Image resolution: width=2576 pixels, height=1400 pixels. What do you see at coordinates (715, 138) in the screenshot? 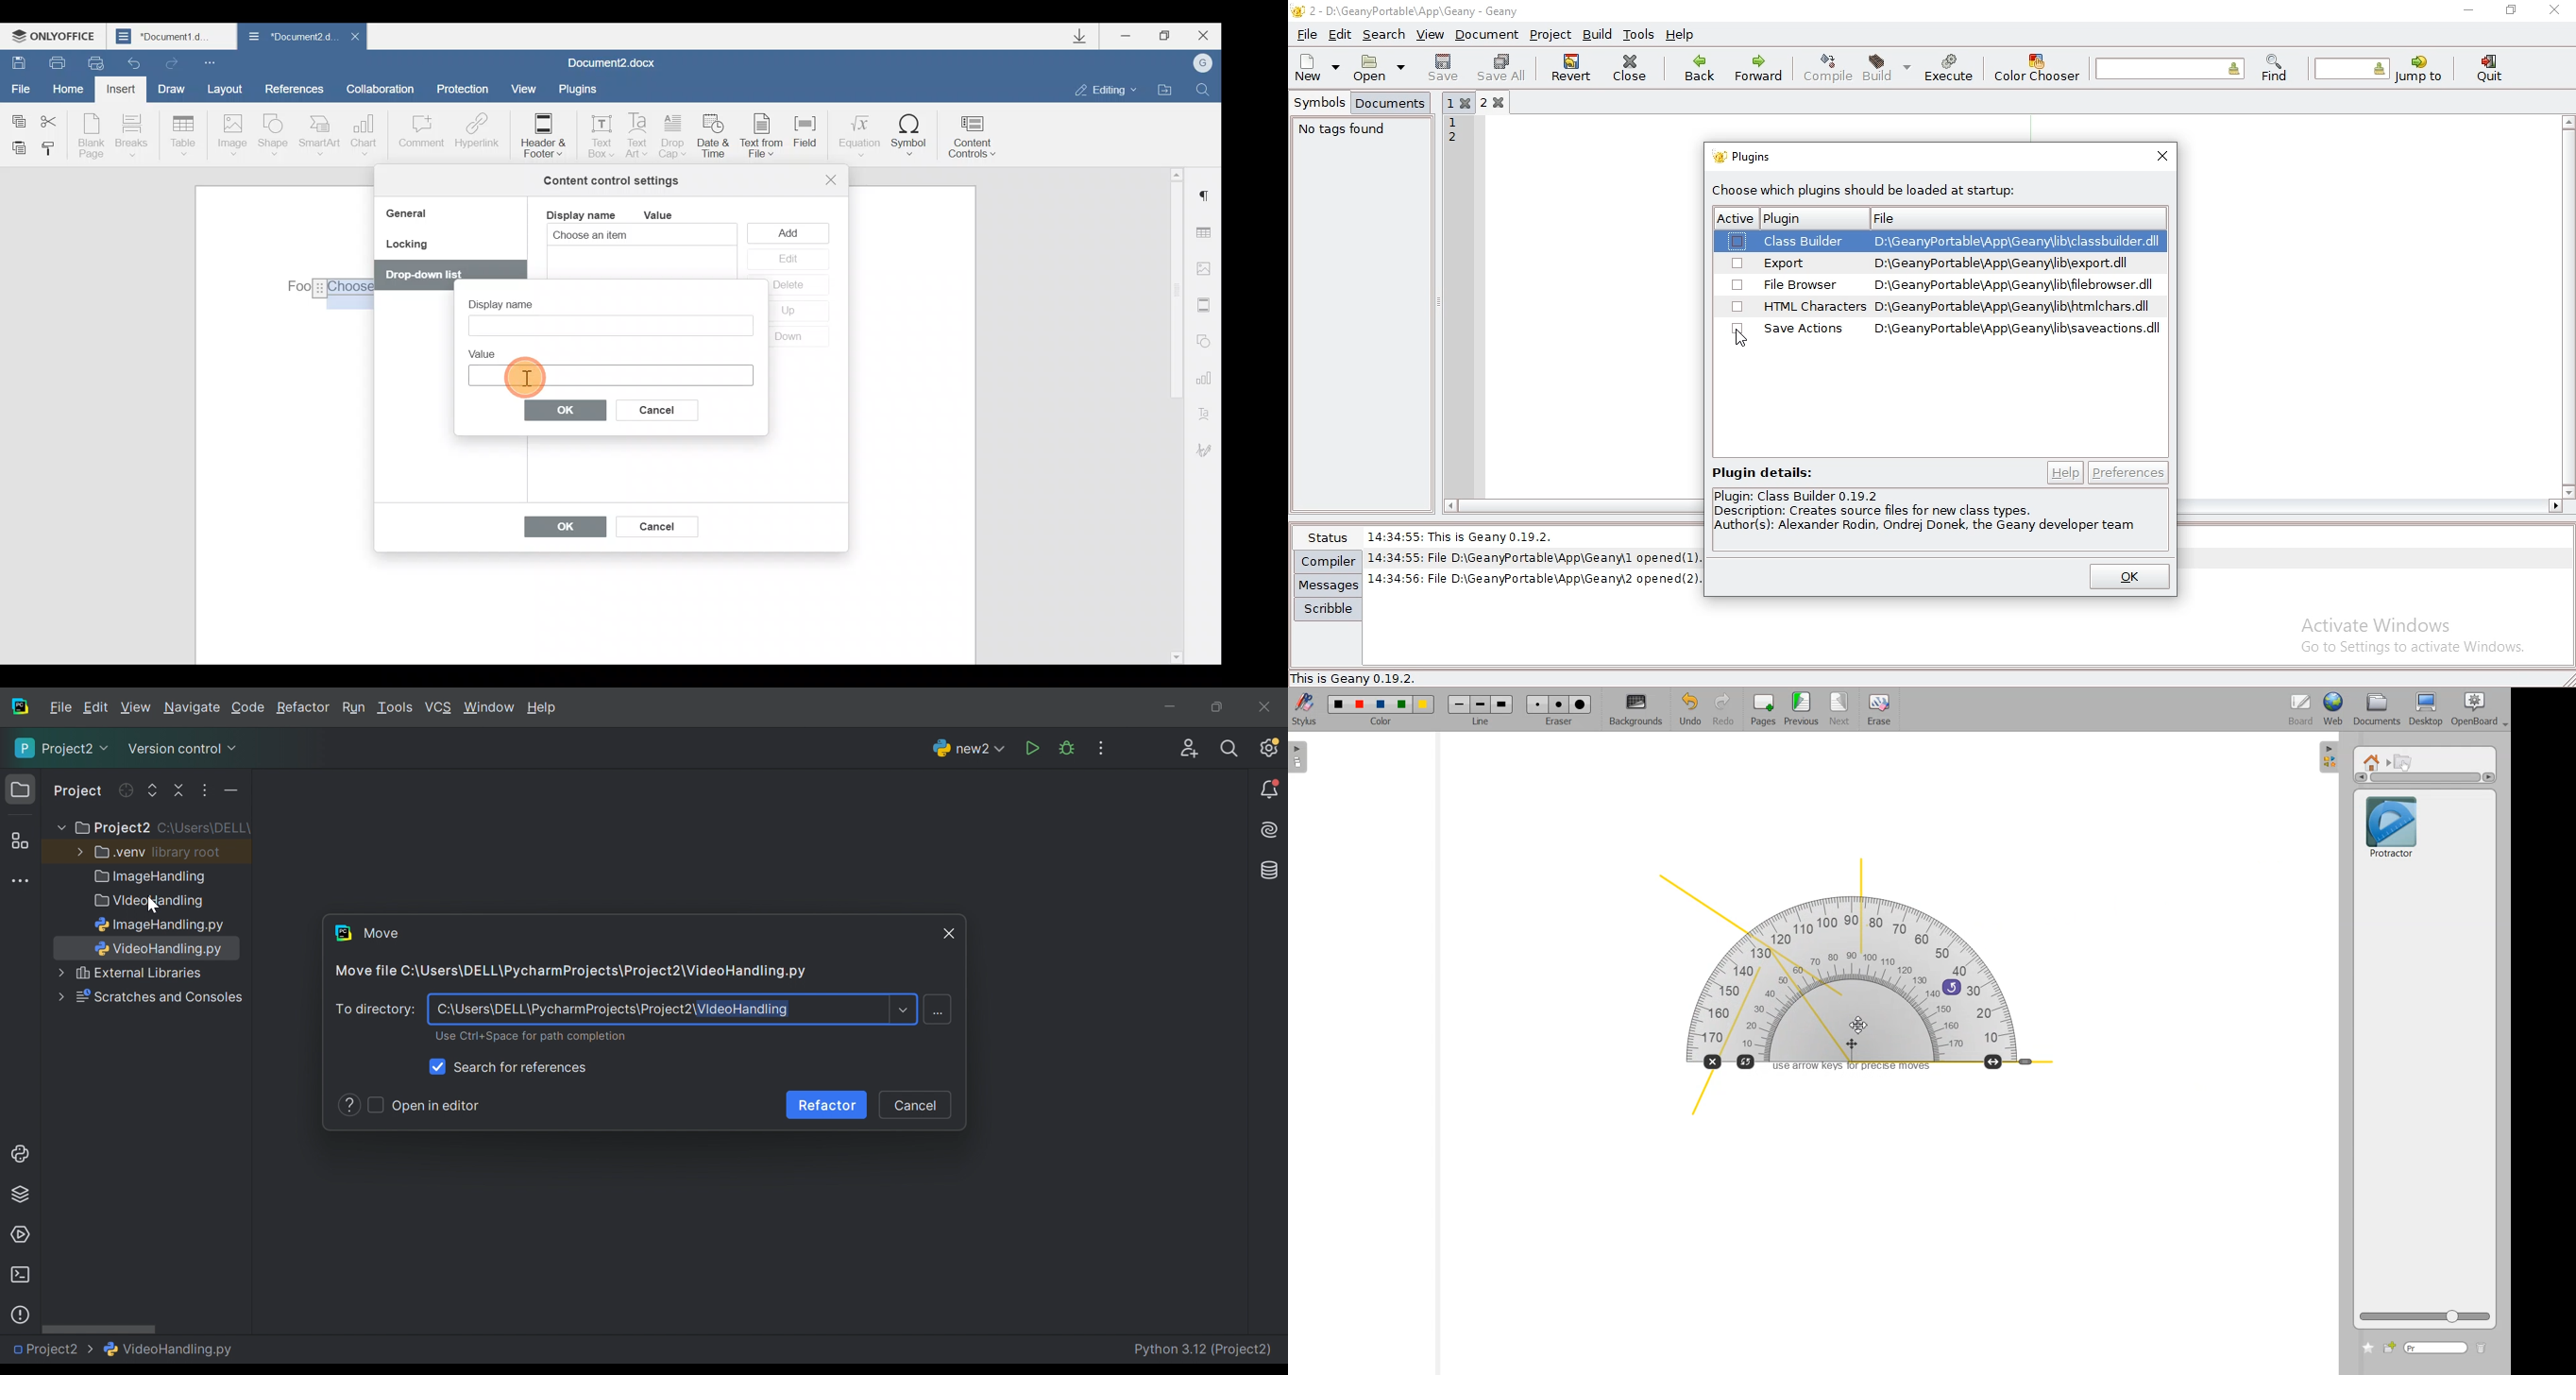
I see `Date & time` at bounding box center [715, 138].